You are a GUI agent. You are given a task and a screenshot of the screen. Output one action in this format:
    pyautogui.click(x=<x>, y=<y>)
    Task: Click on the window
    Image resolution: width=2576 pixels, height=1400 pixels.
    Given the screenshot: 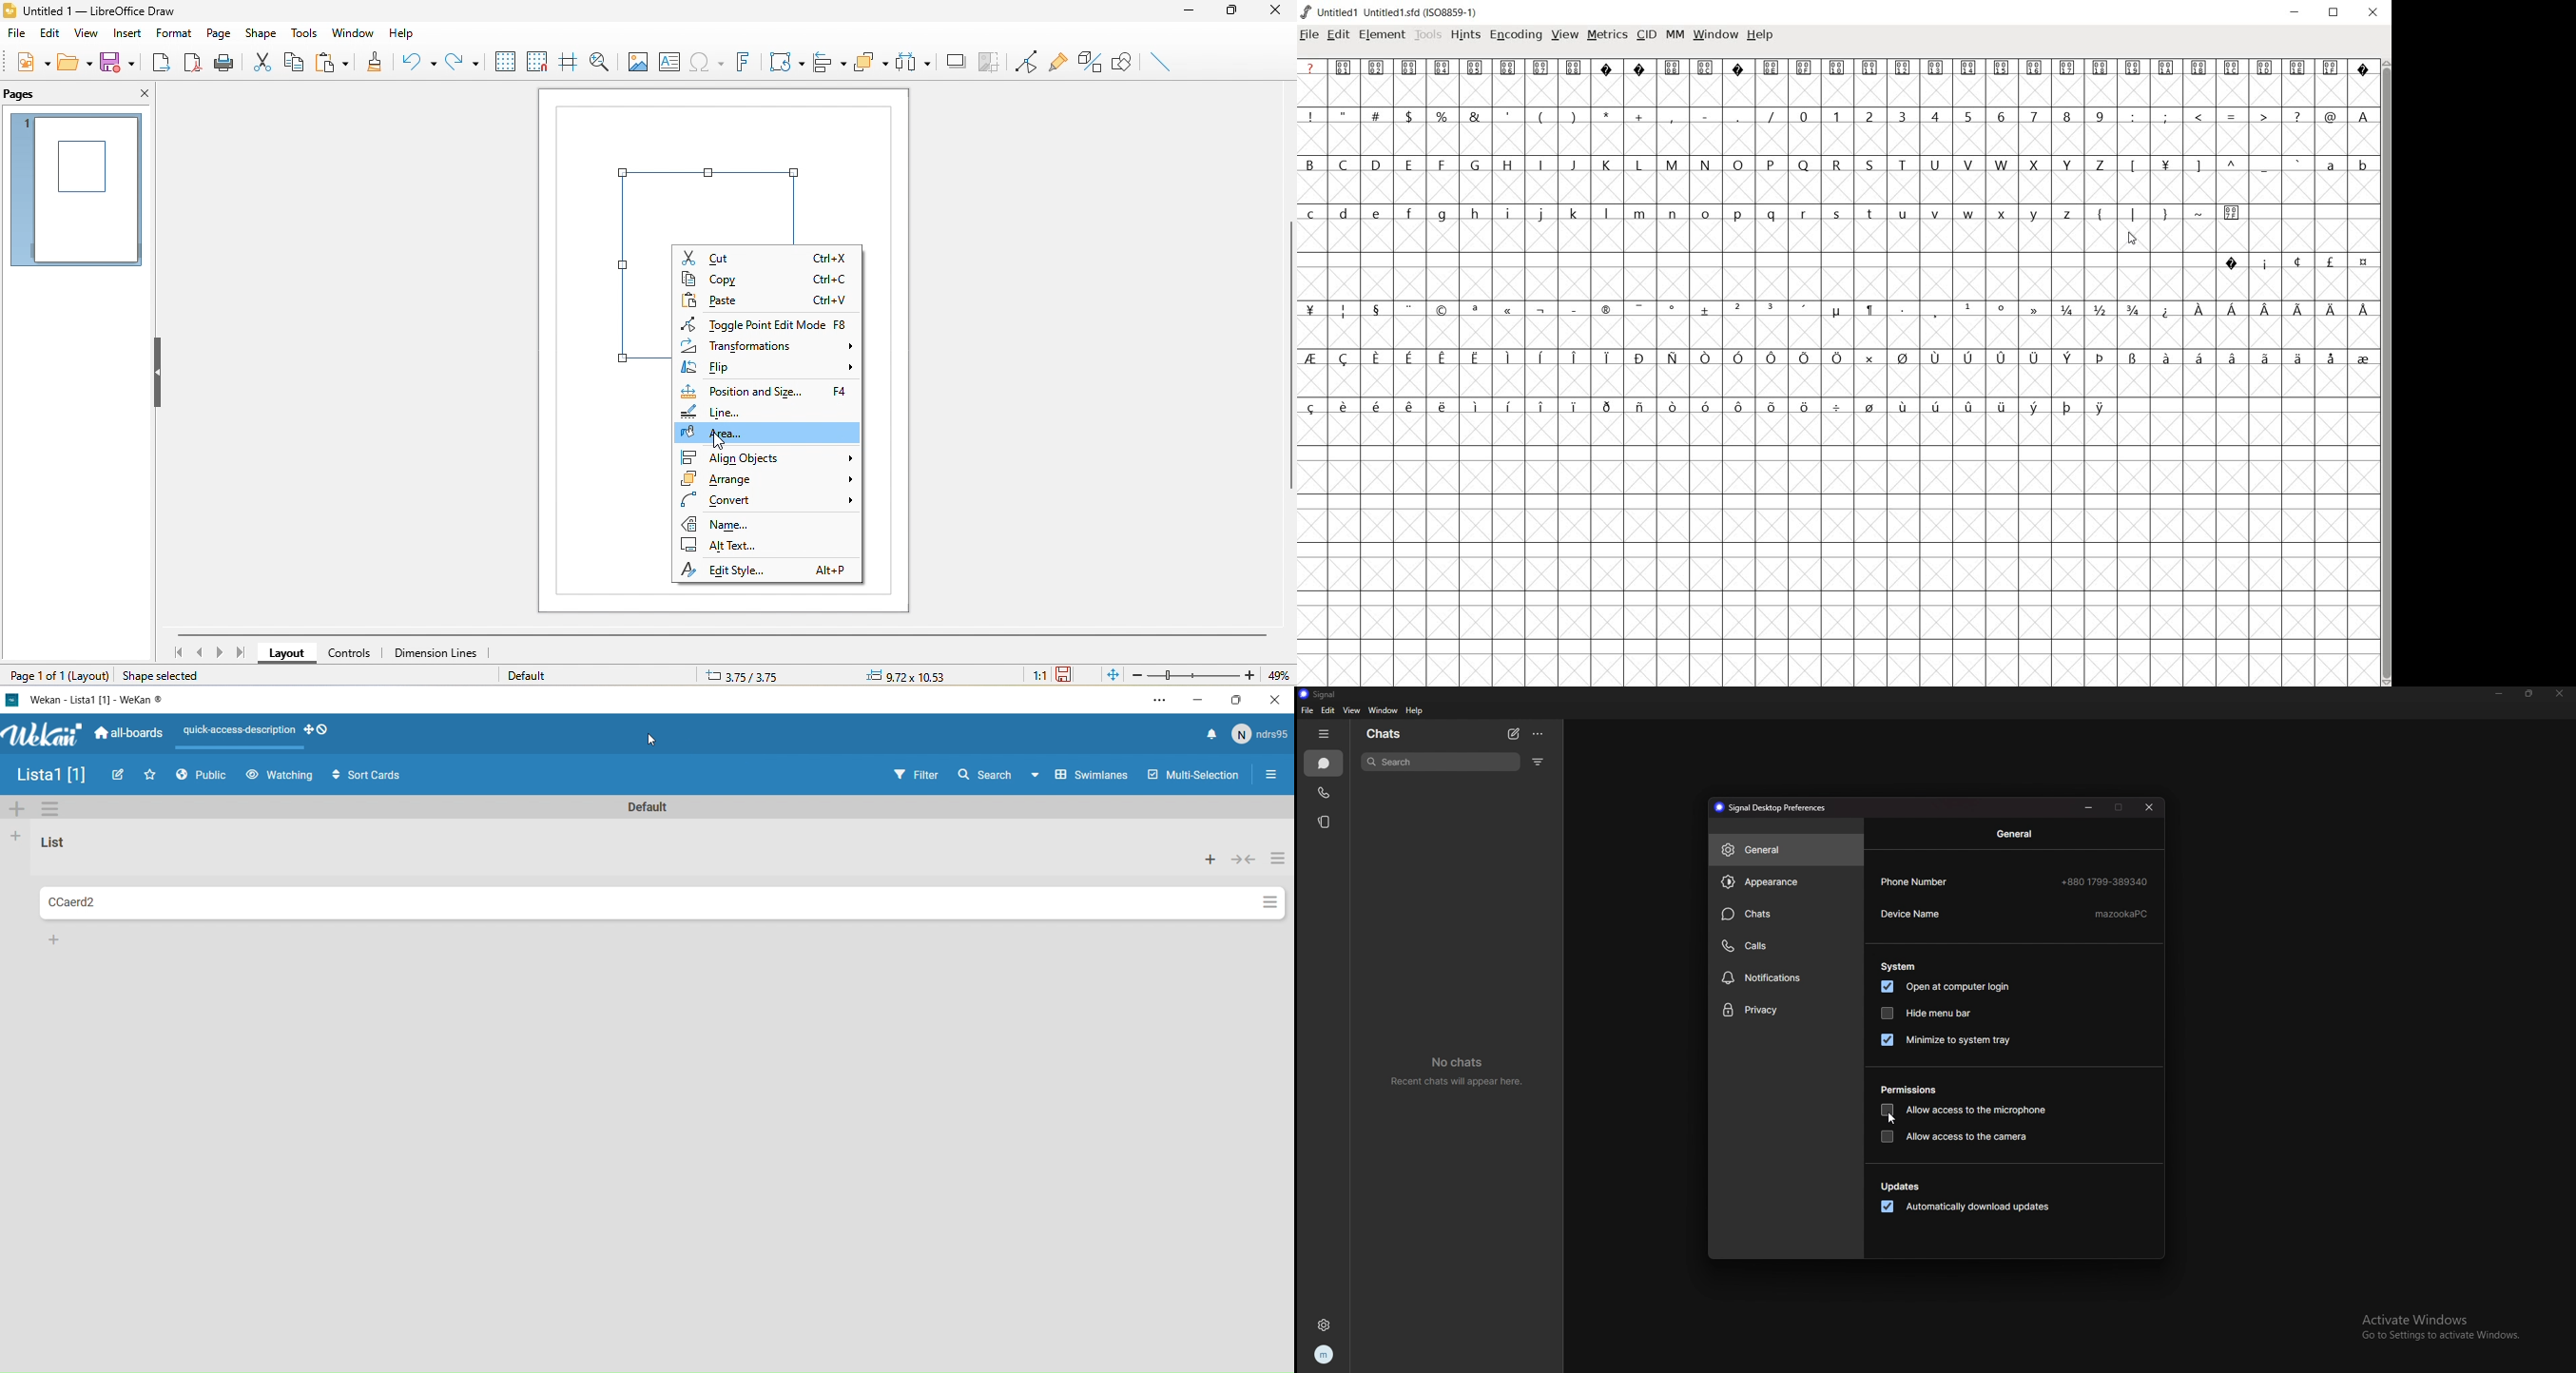 What is the action you would take?
    pyautogui.click(x=1384, y=710)
    